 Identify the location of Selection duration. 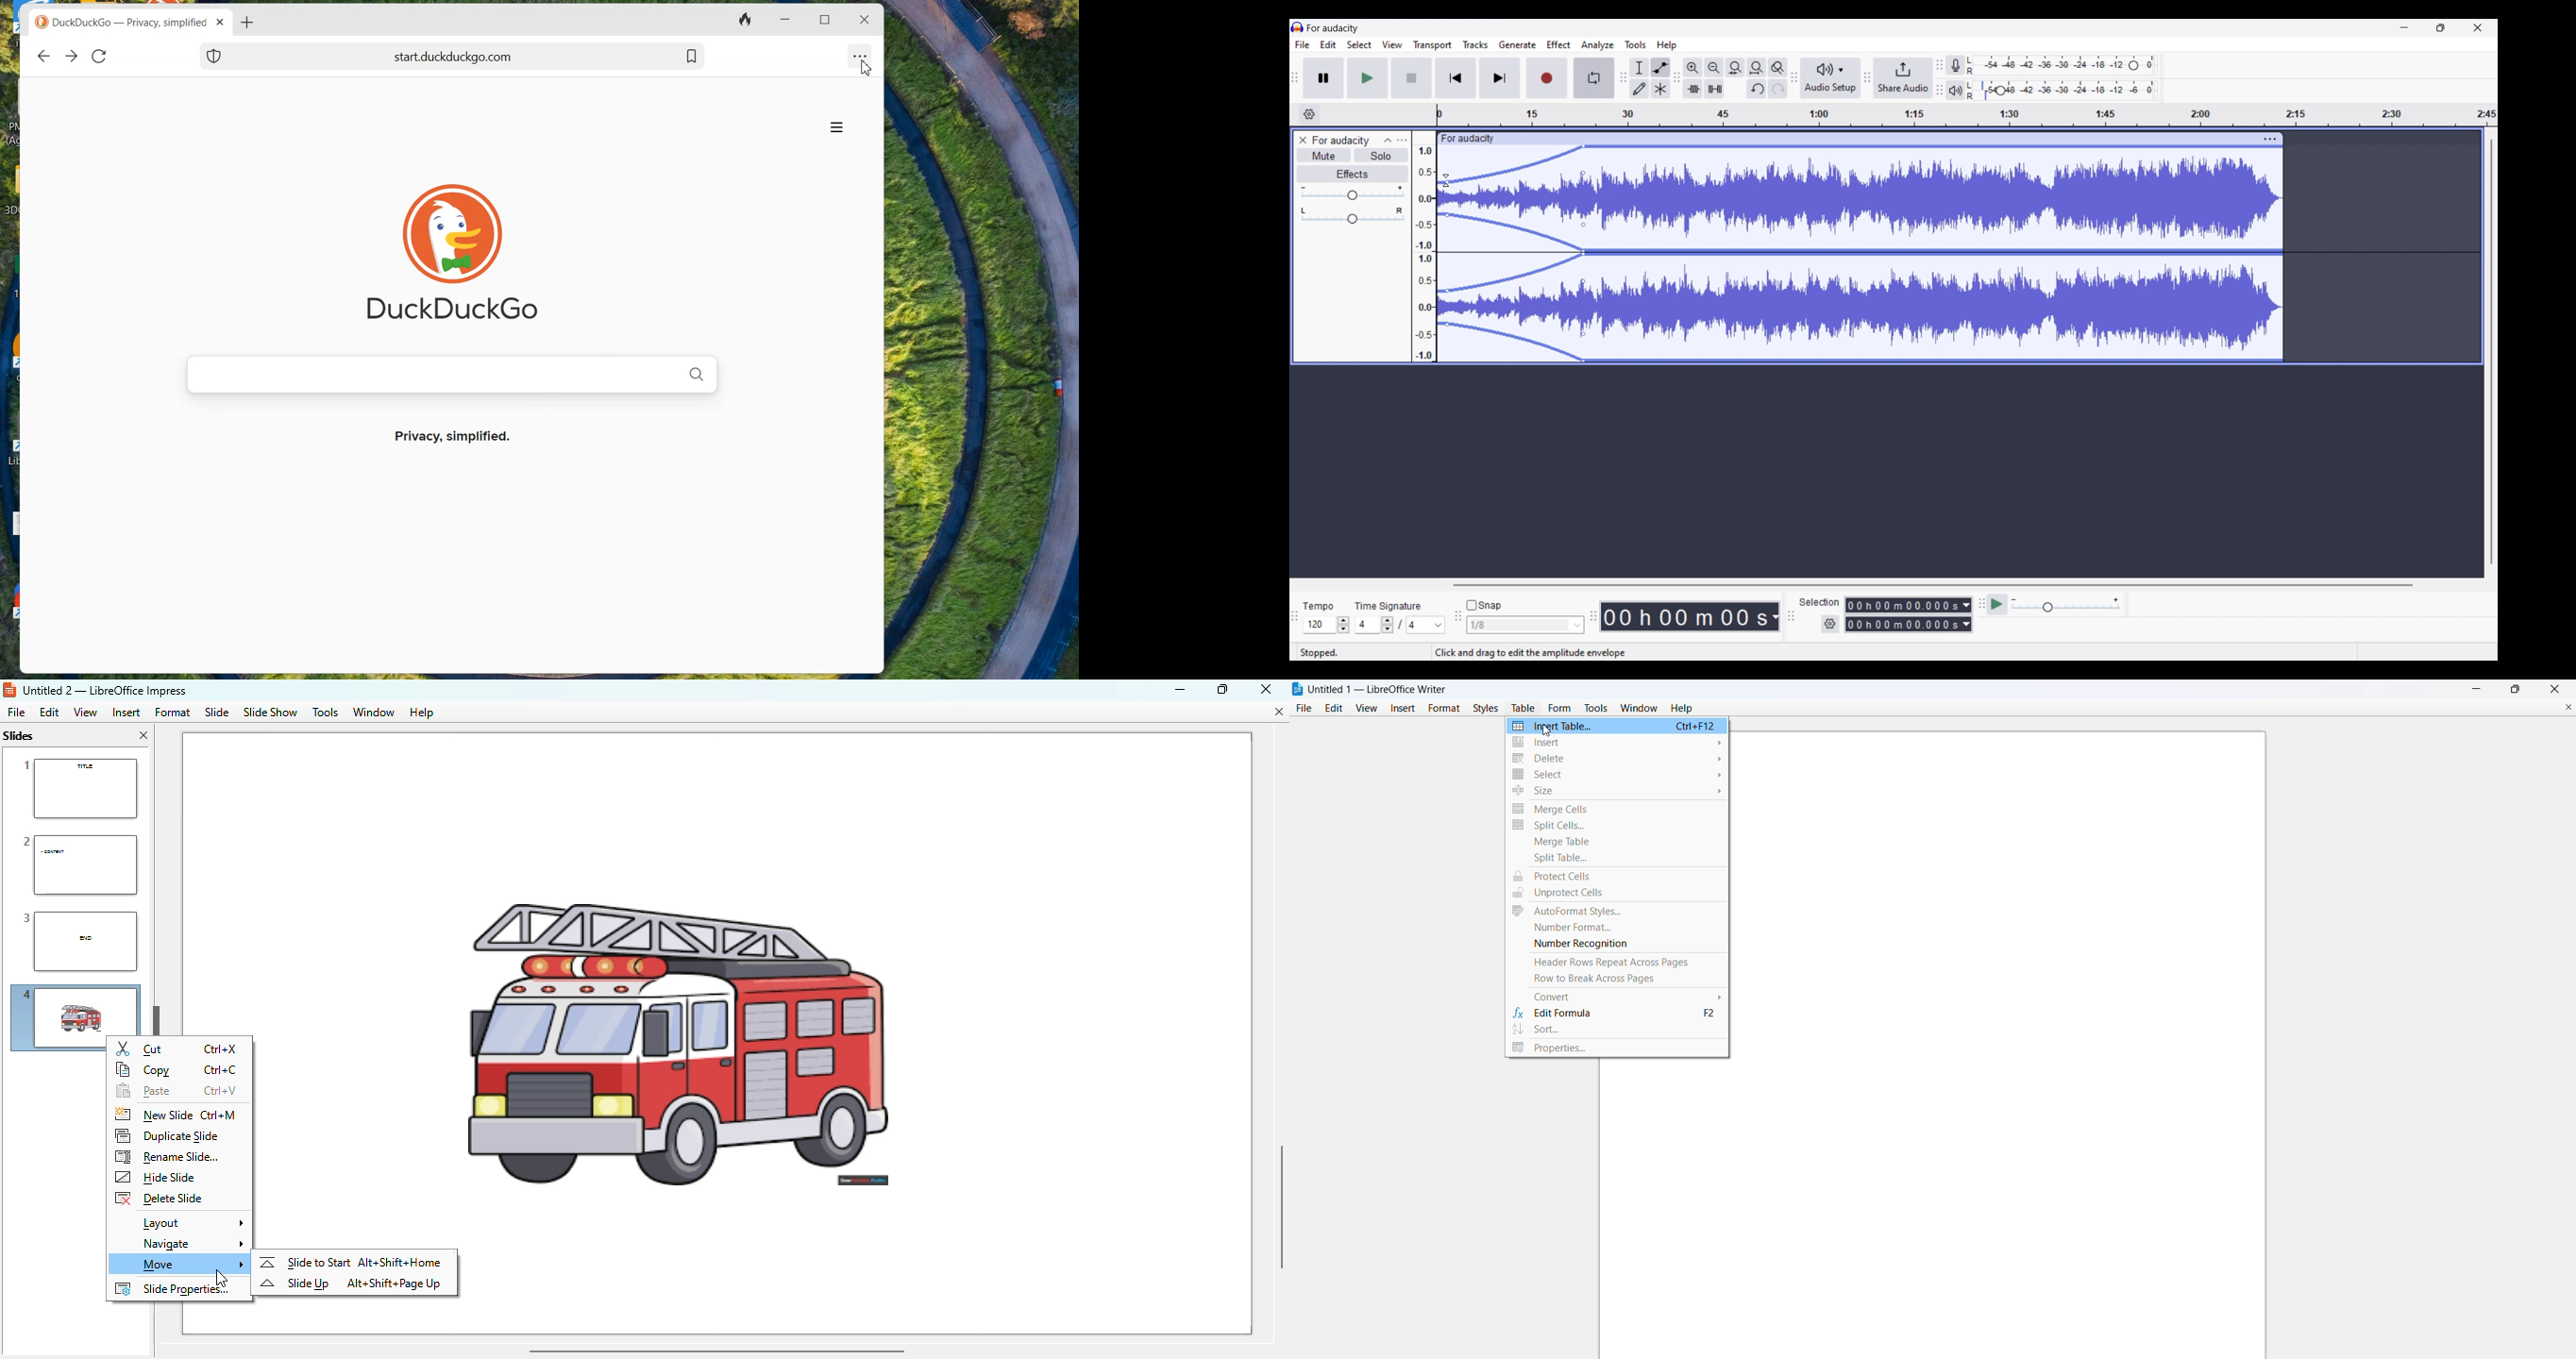
(1902, 614).